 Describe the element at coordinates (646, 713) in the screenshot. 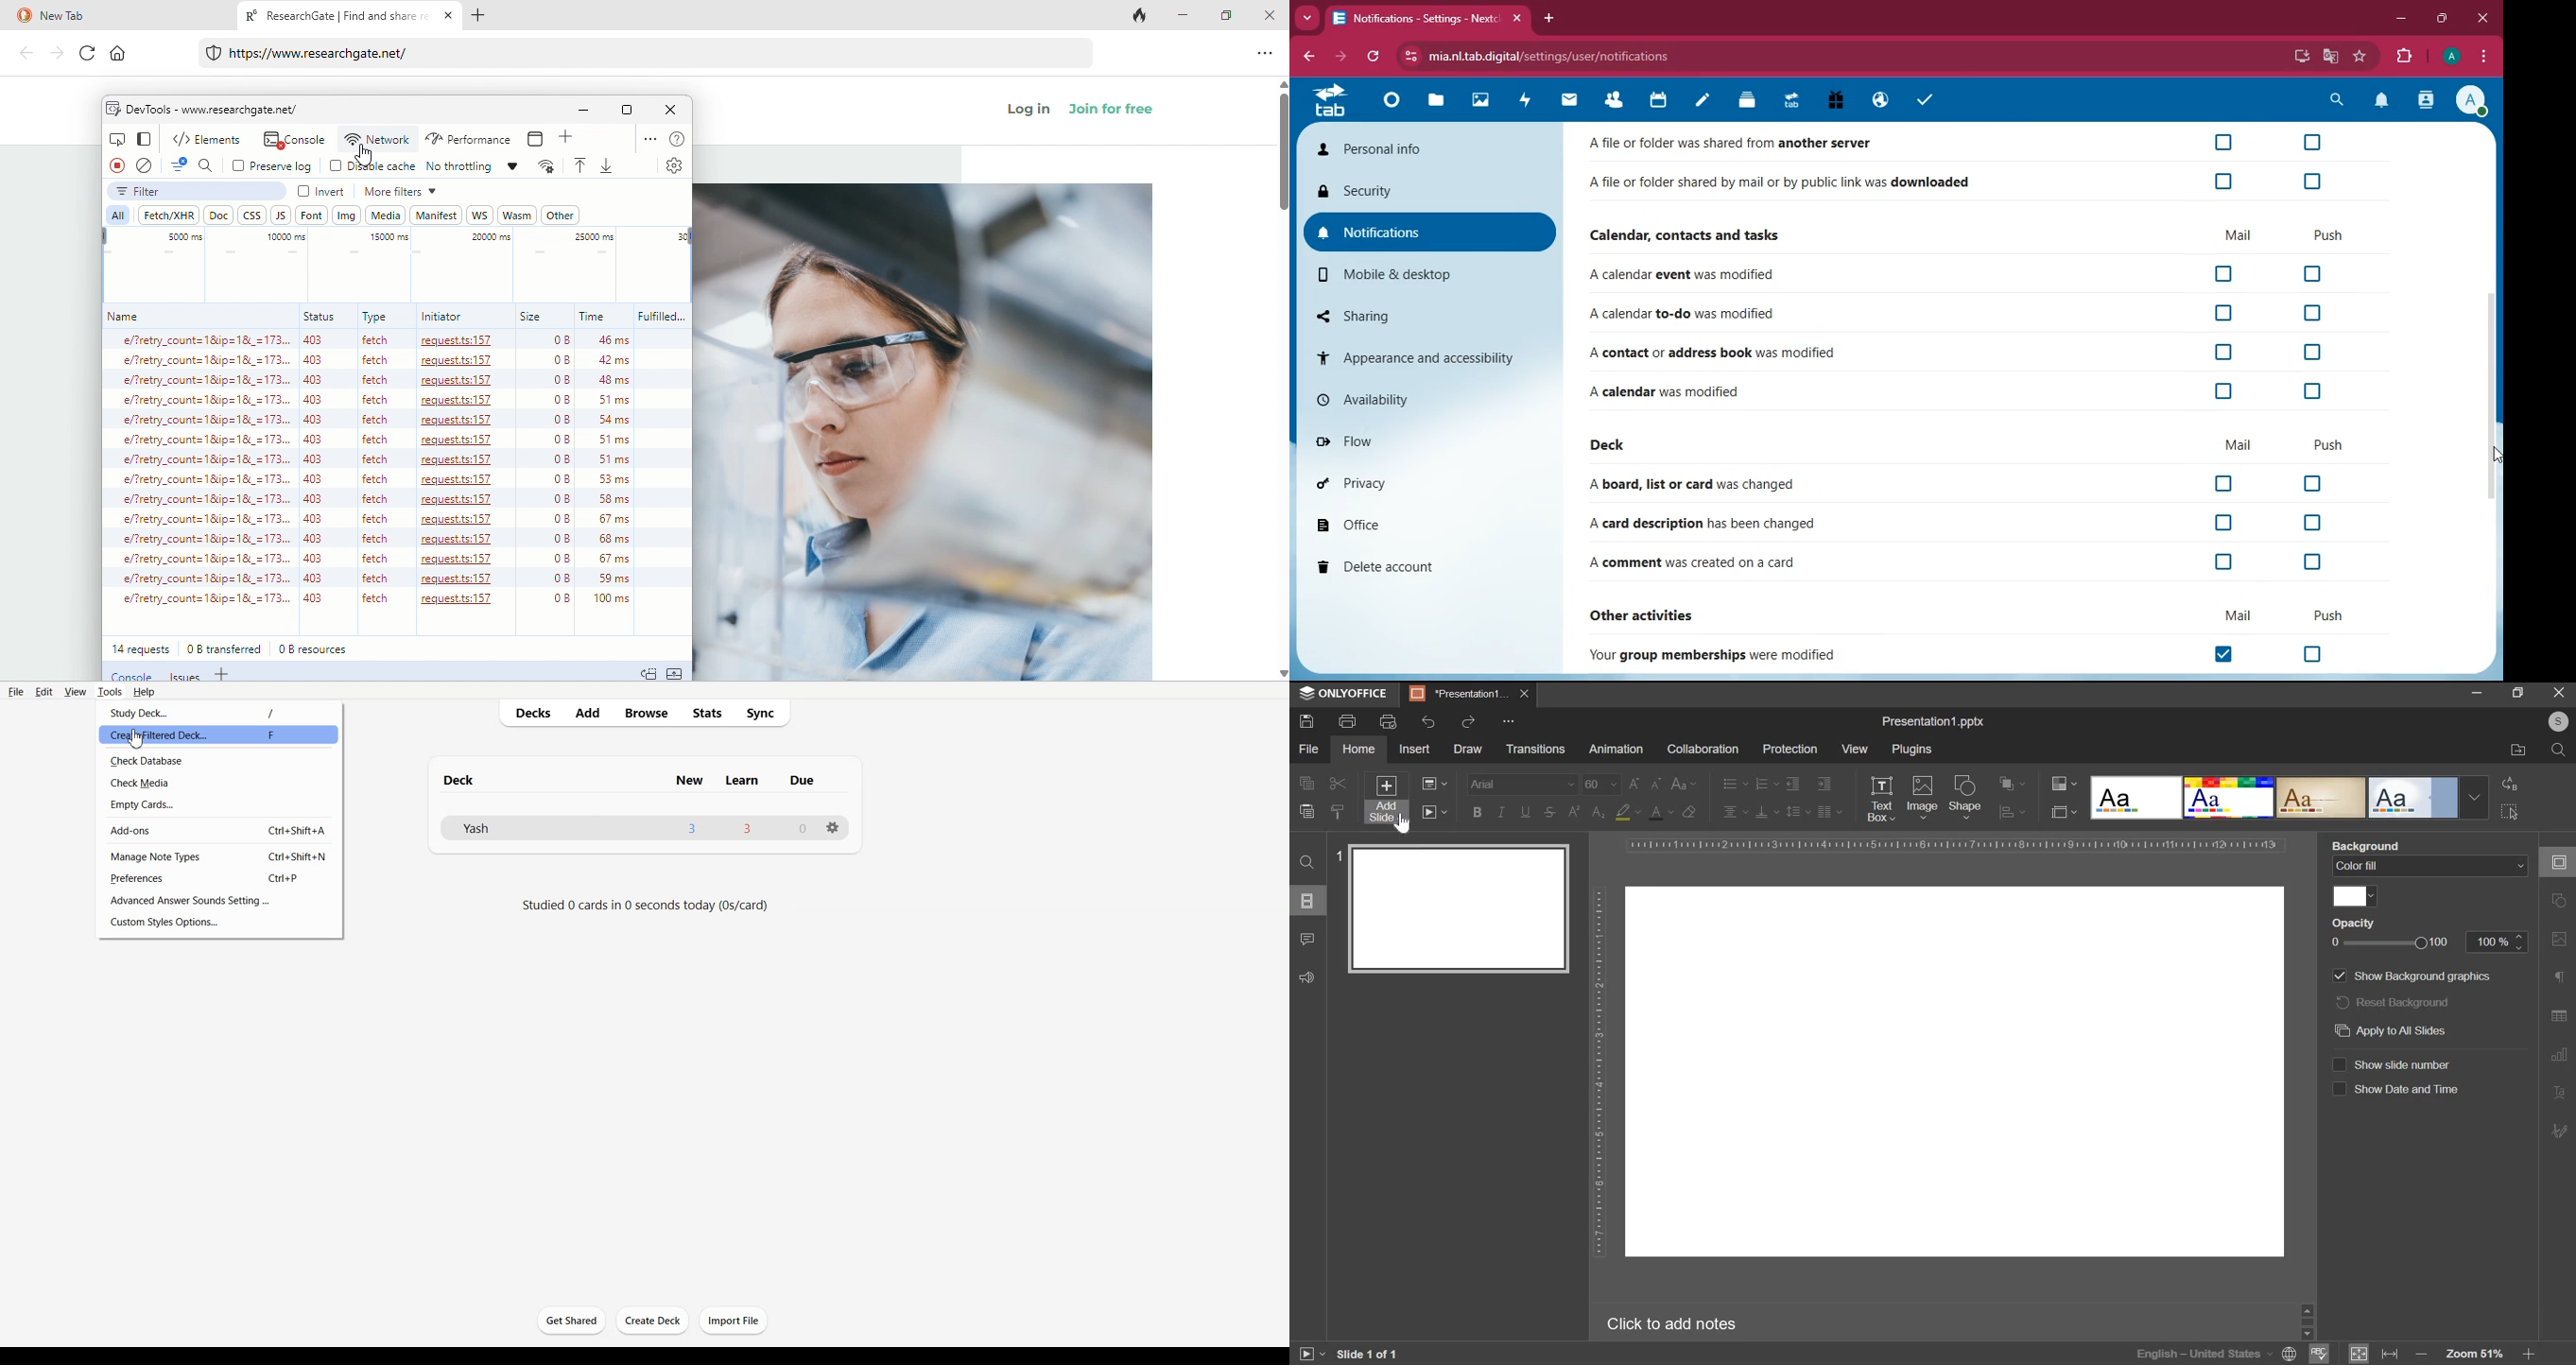

I see `Browse` at that location.